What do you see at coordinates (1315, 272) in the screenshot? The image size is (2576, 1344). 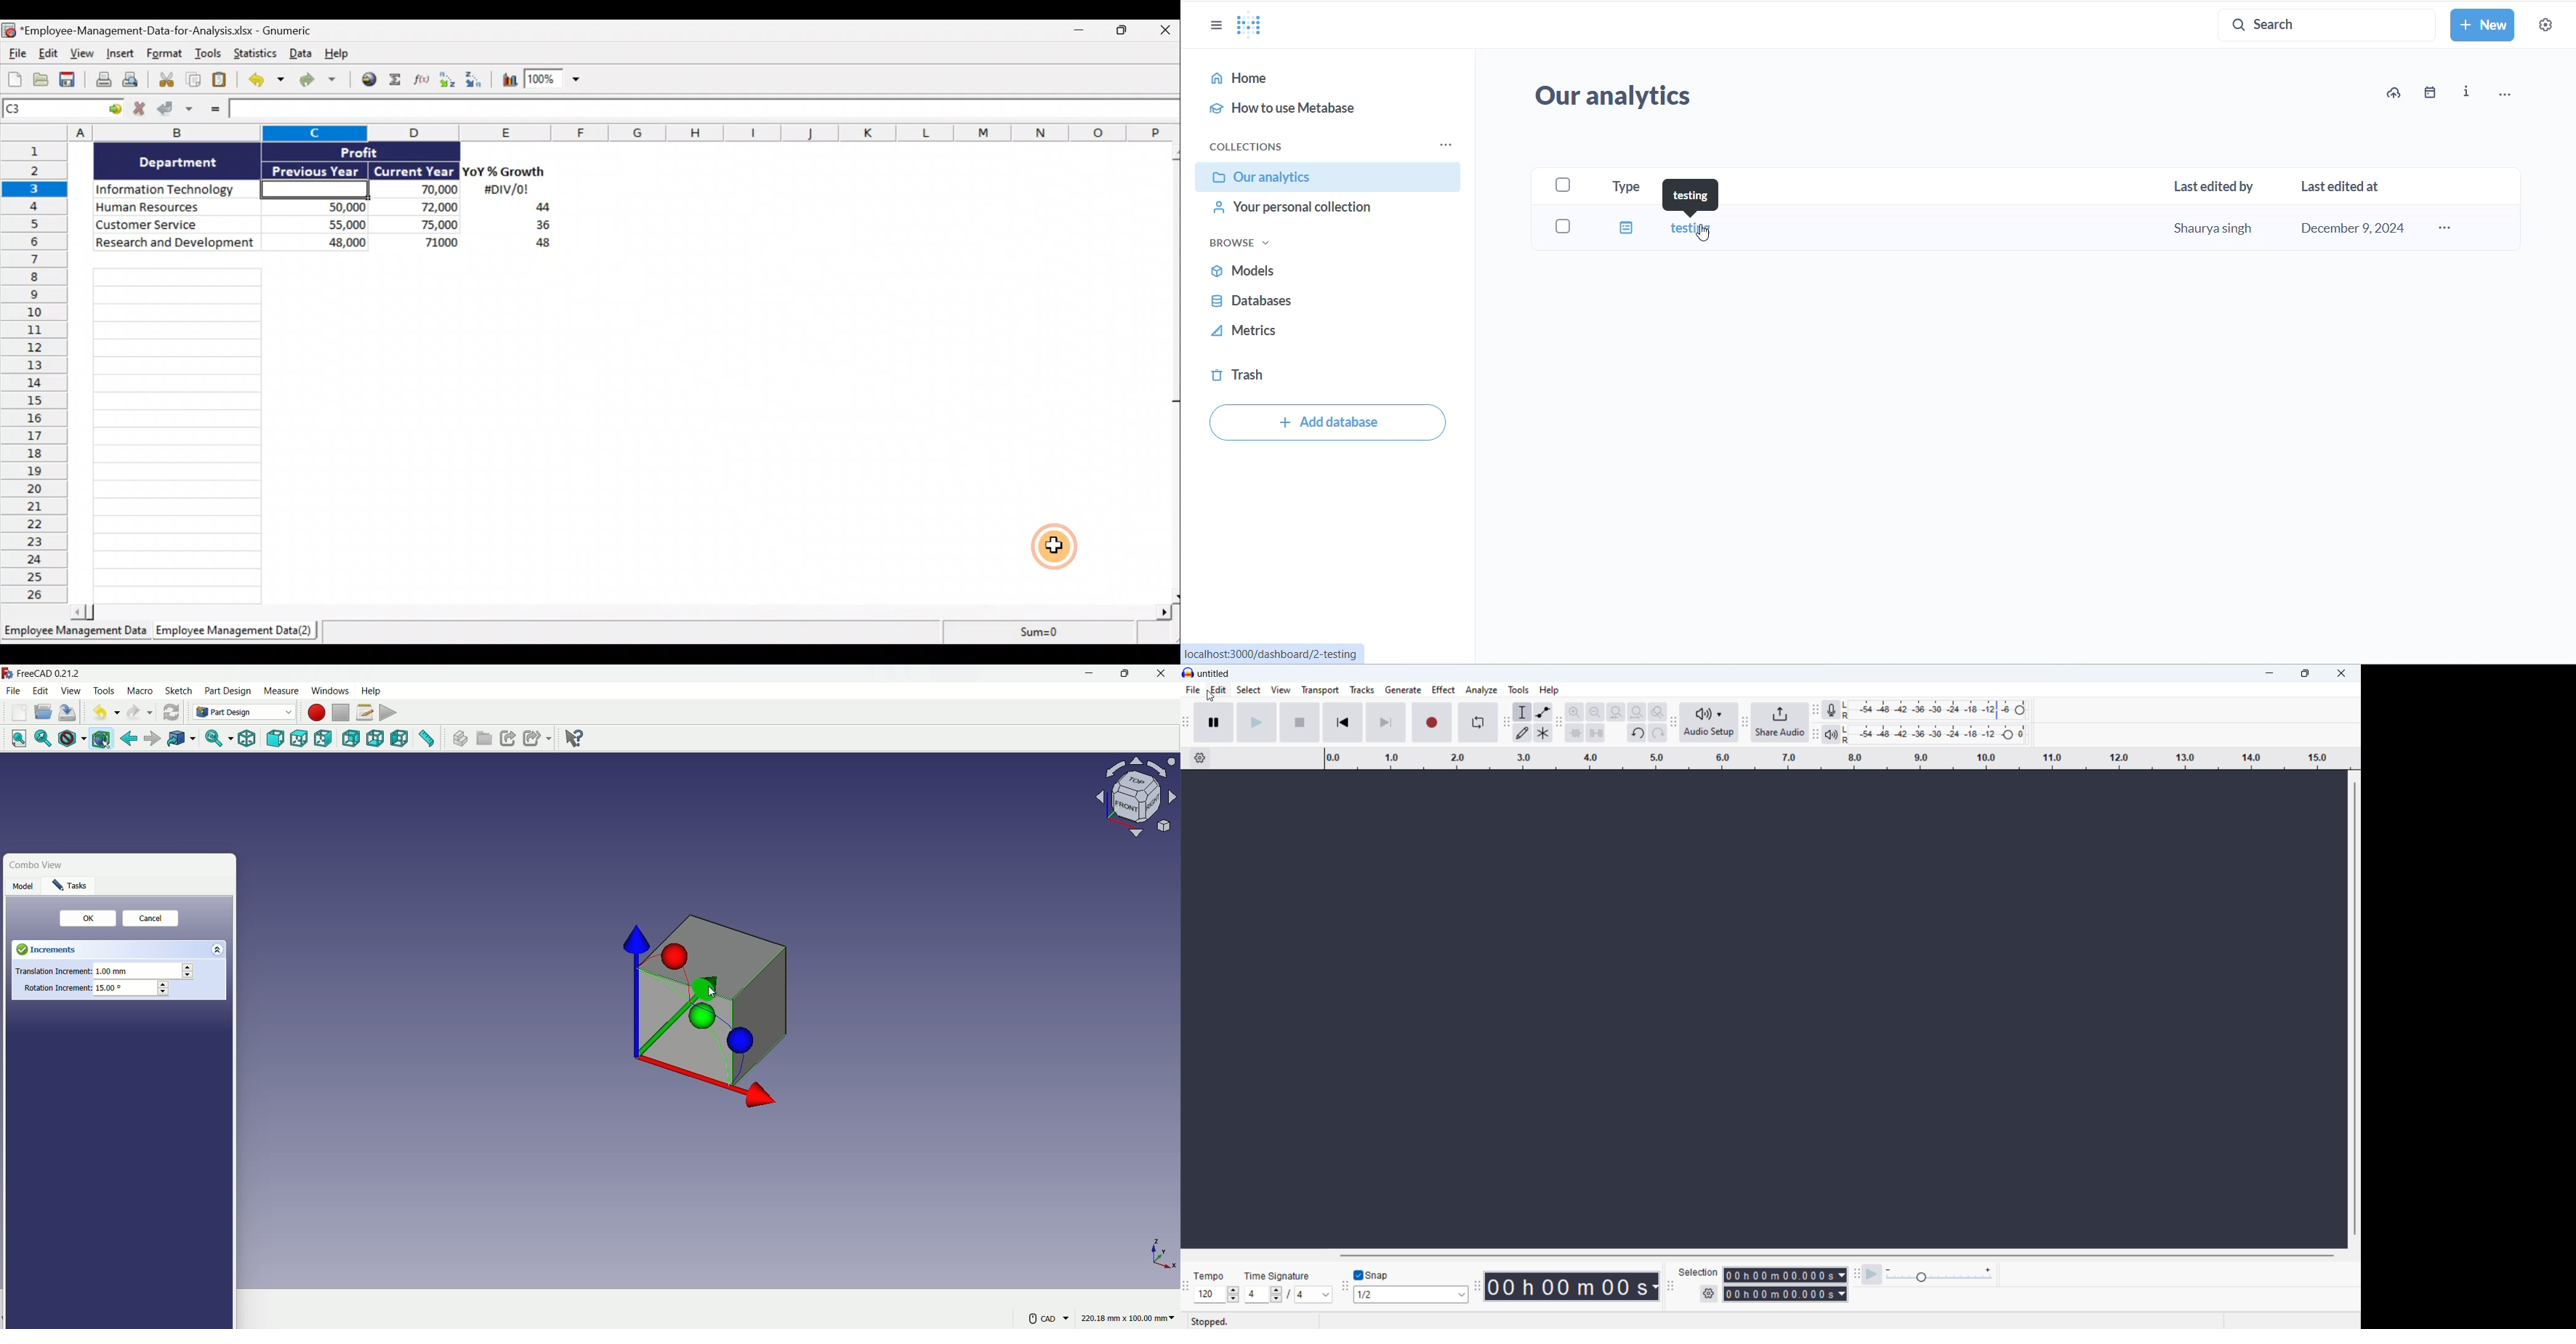 I see `models` at bounding box center [1315, 272].